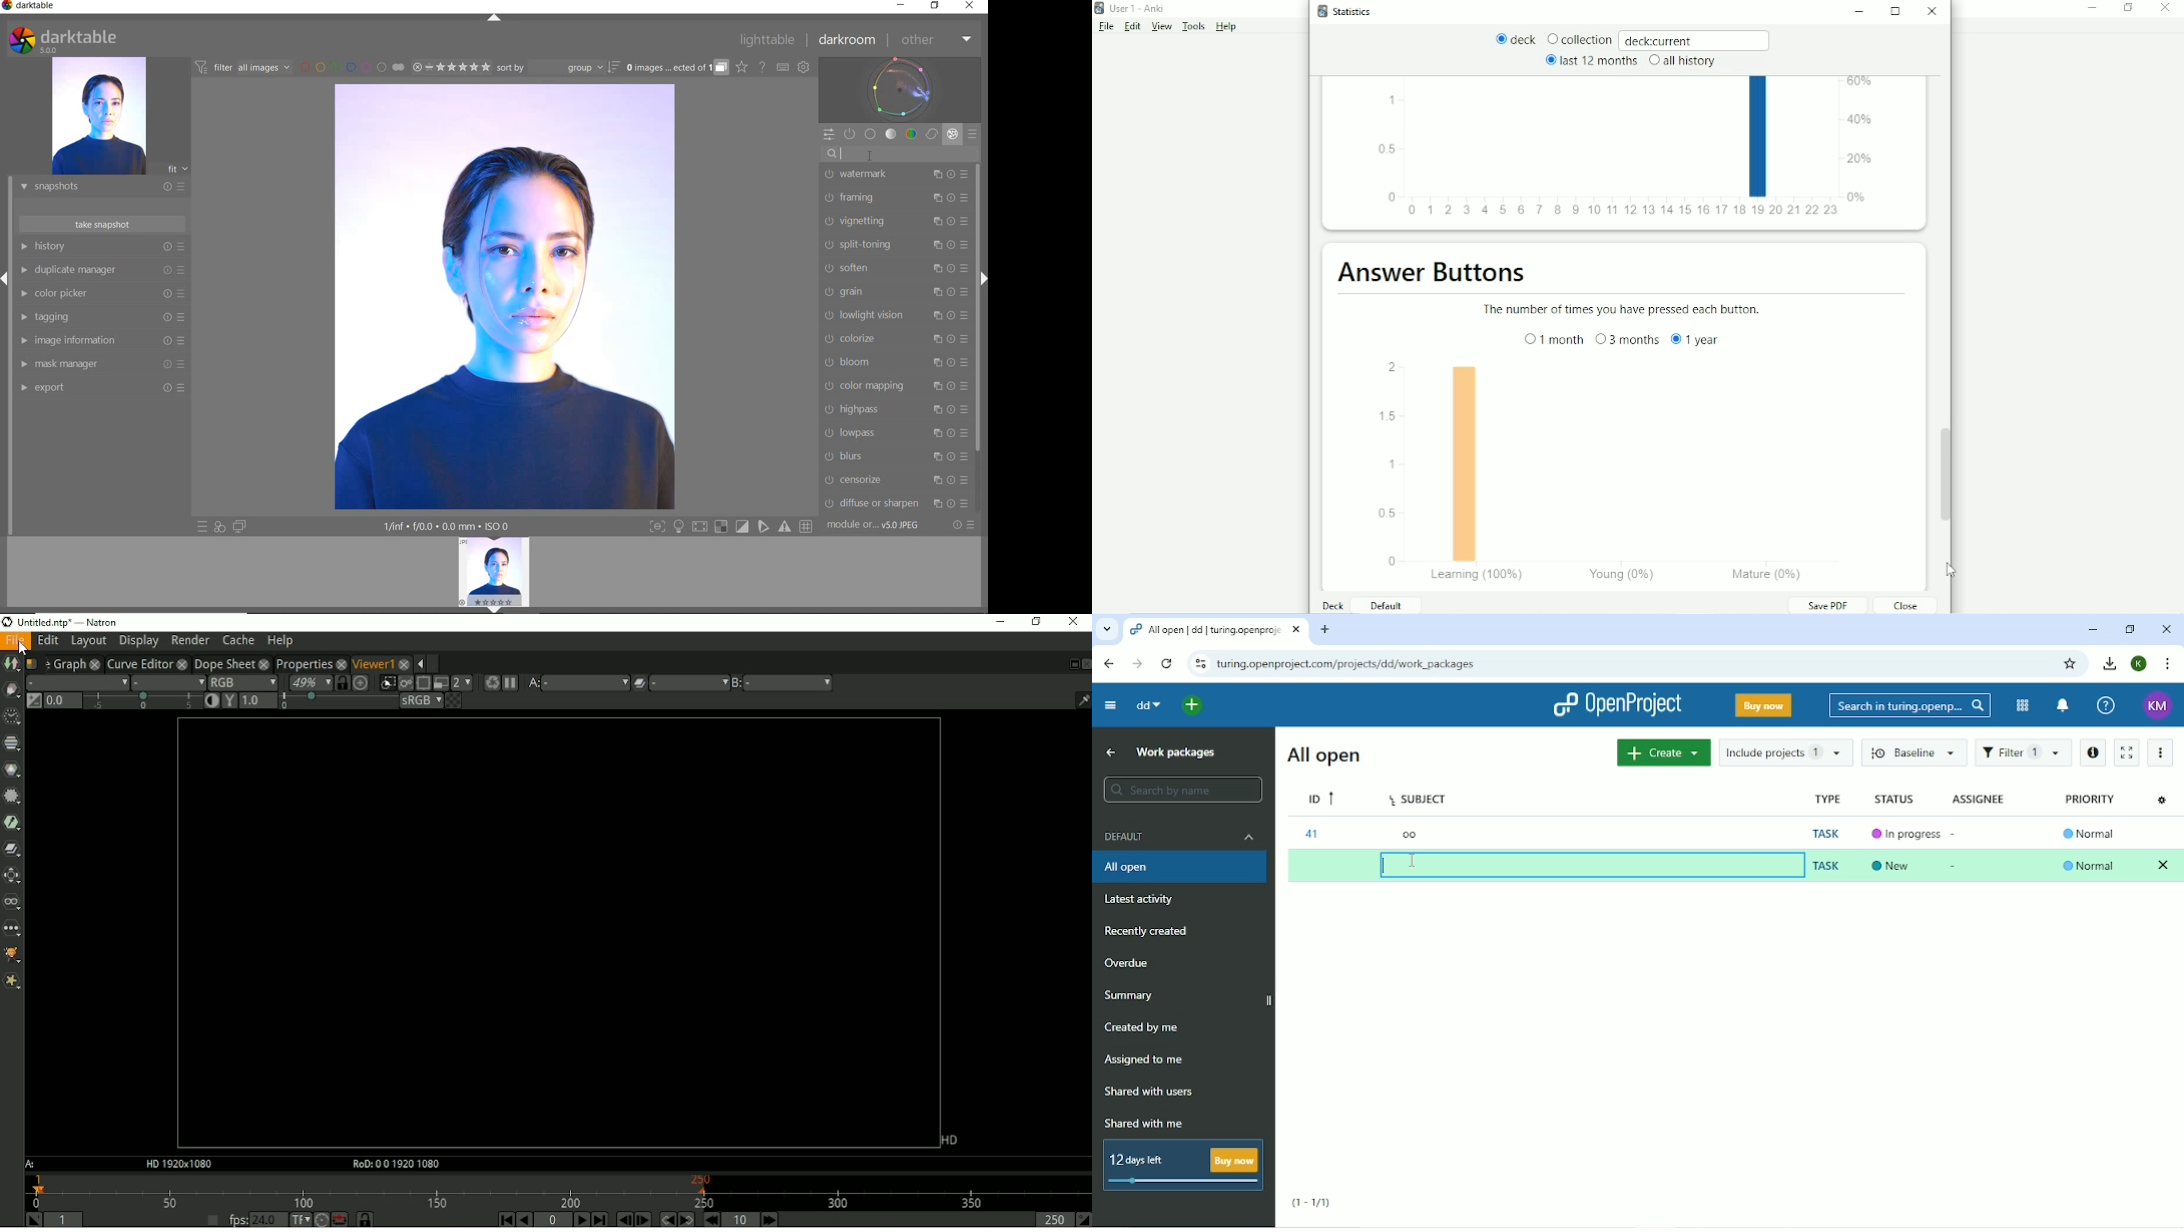 The image size is (2184, 1232). Describe the element at coordinates (2164, 864) in the screenshot. I see `Clear` at that location.